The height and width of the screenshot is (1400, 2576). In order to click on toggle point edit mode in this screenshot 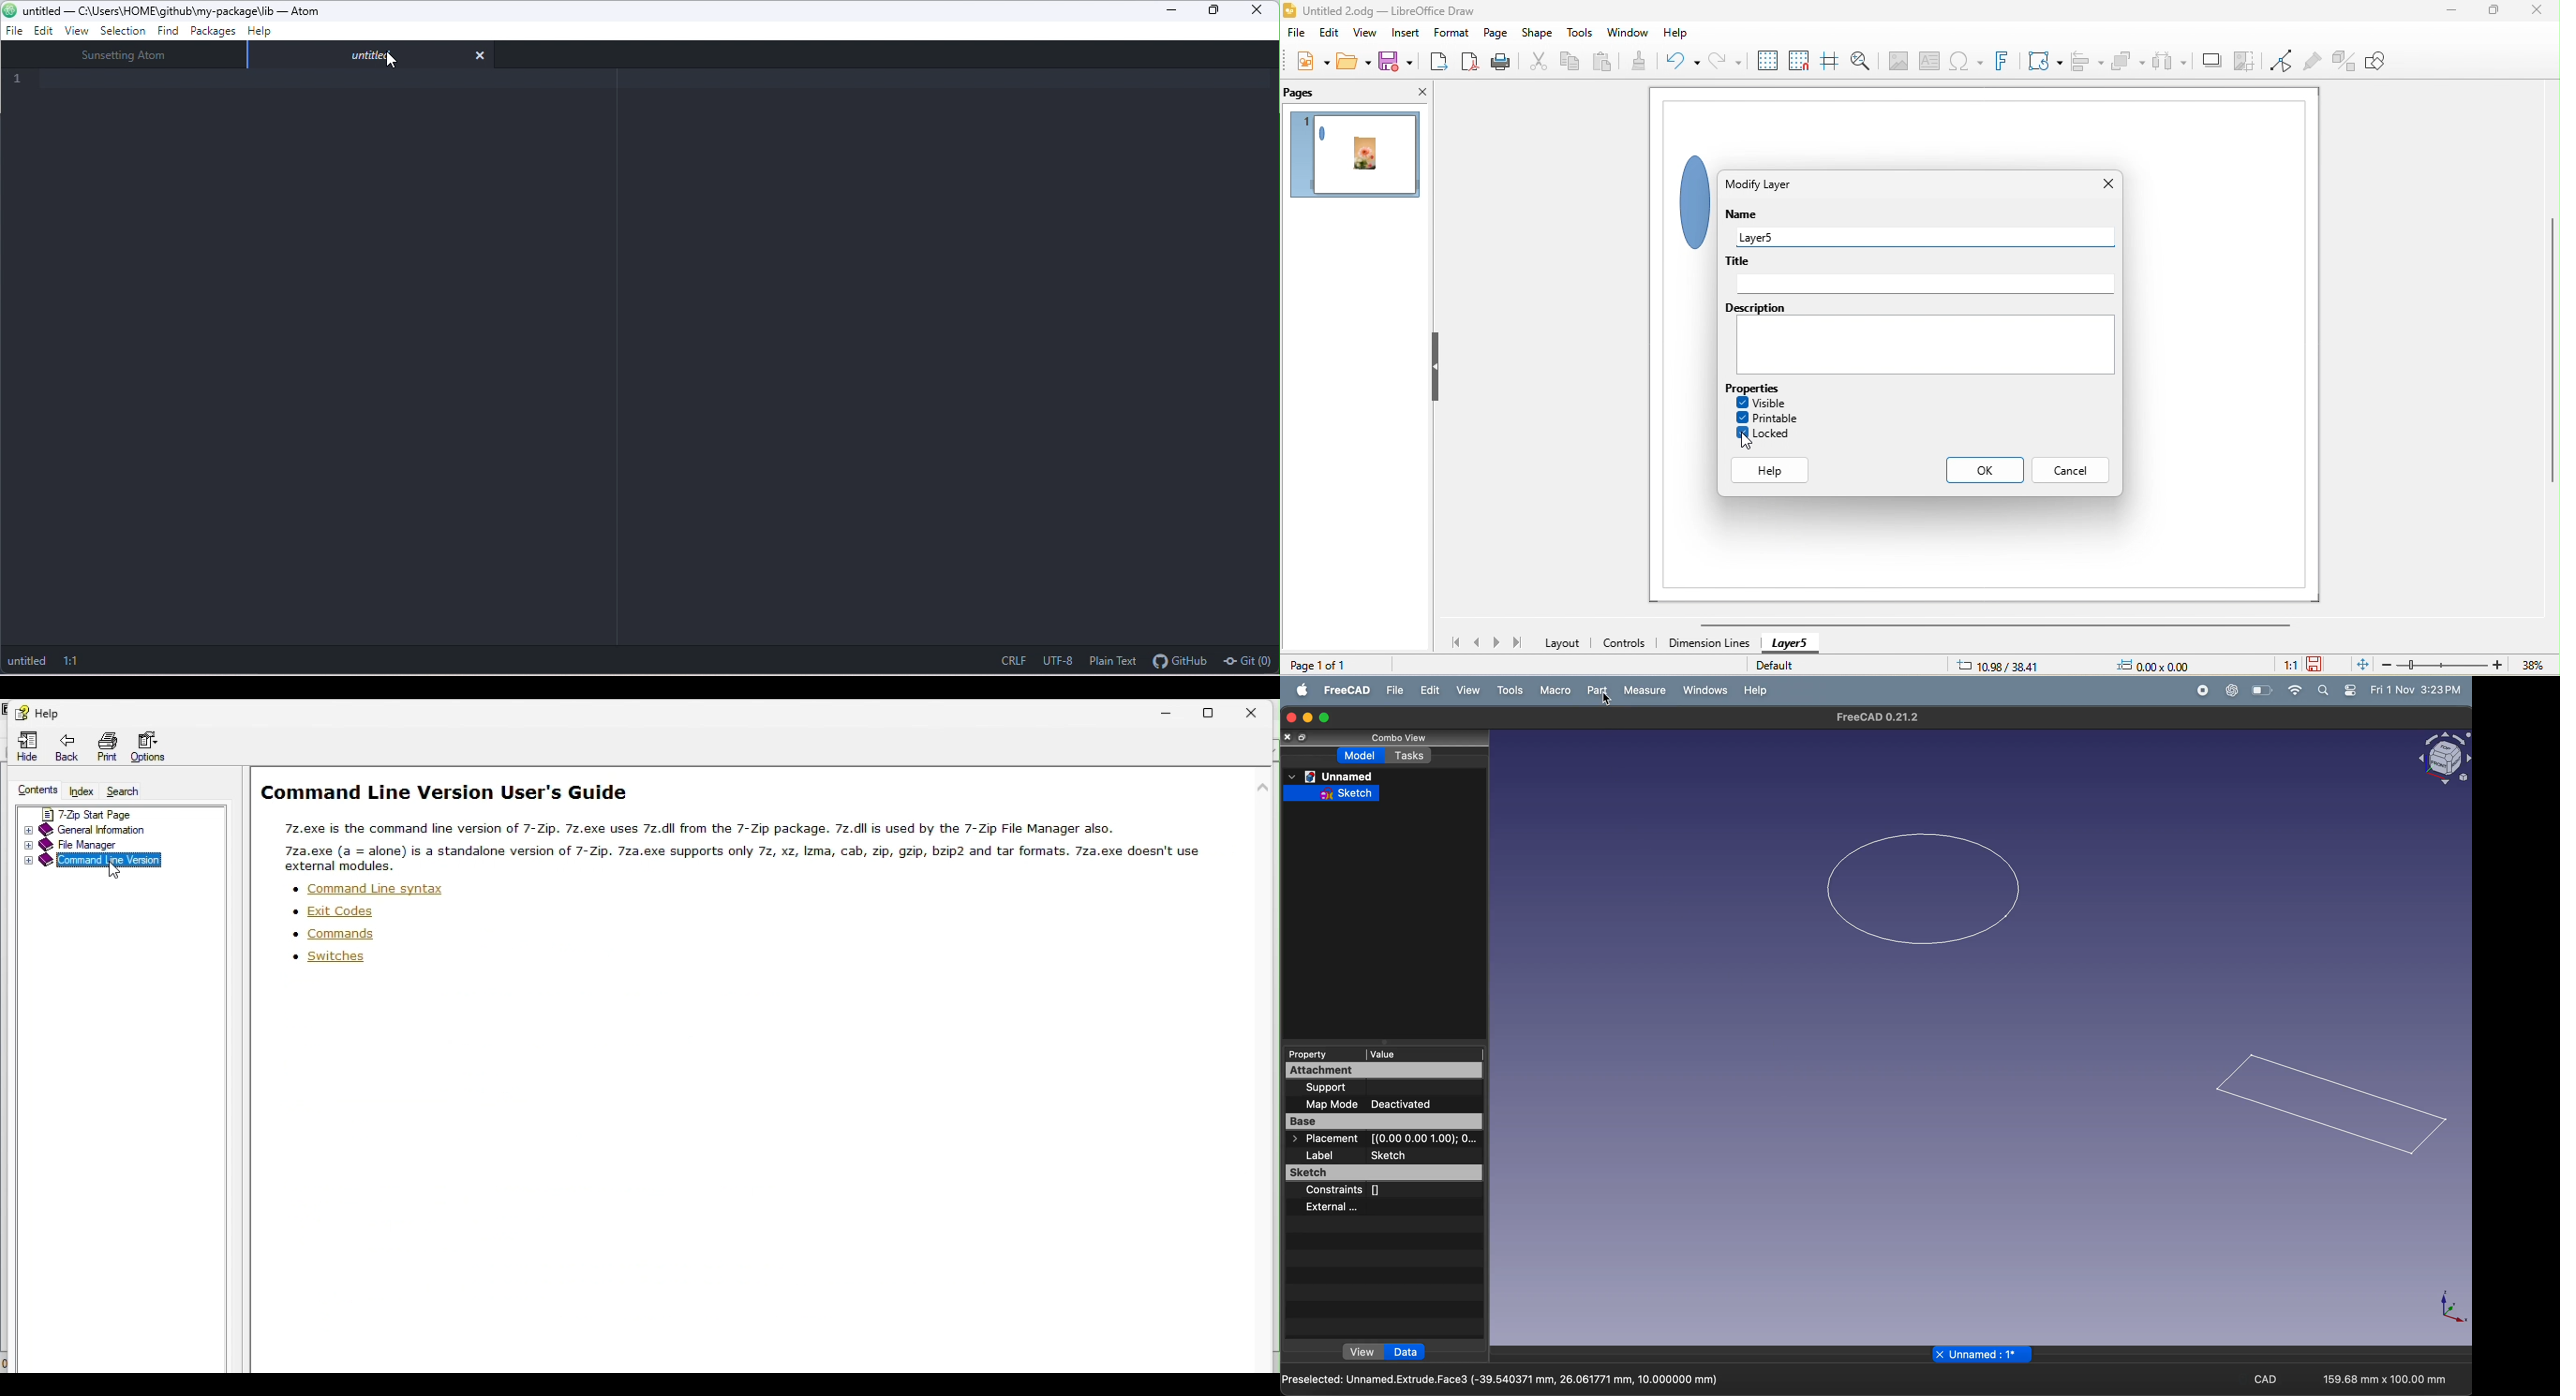, I will do `click(2282, 62)`.